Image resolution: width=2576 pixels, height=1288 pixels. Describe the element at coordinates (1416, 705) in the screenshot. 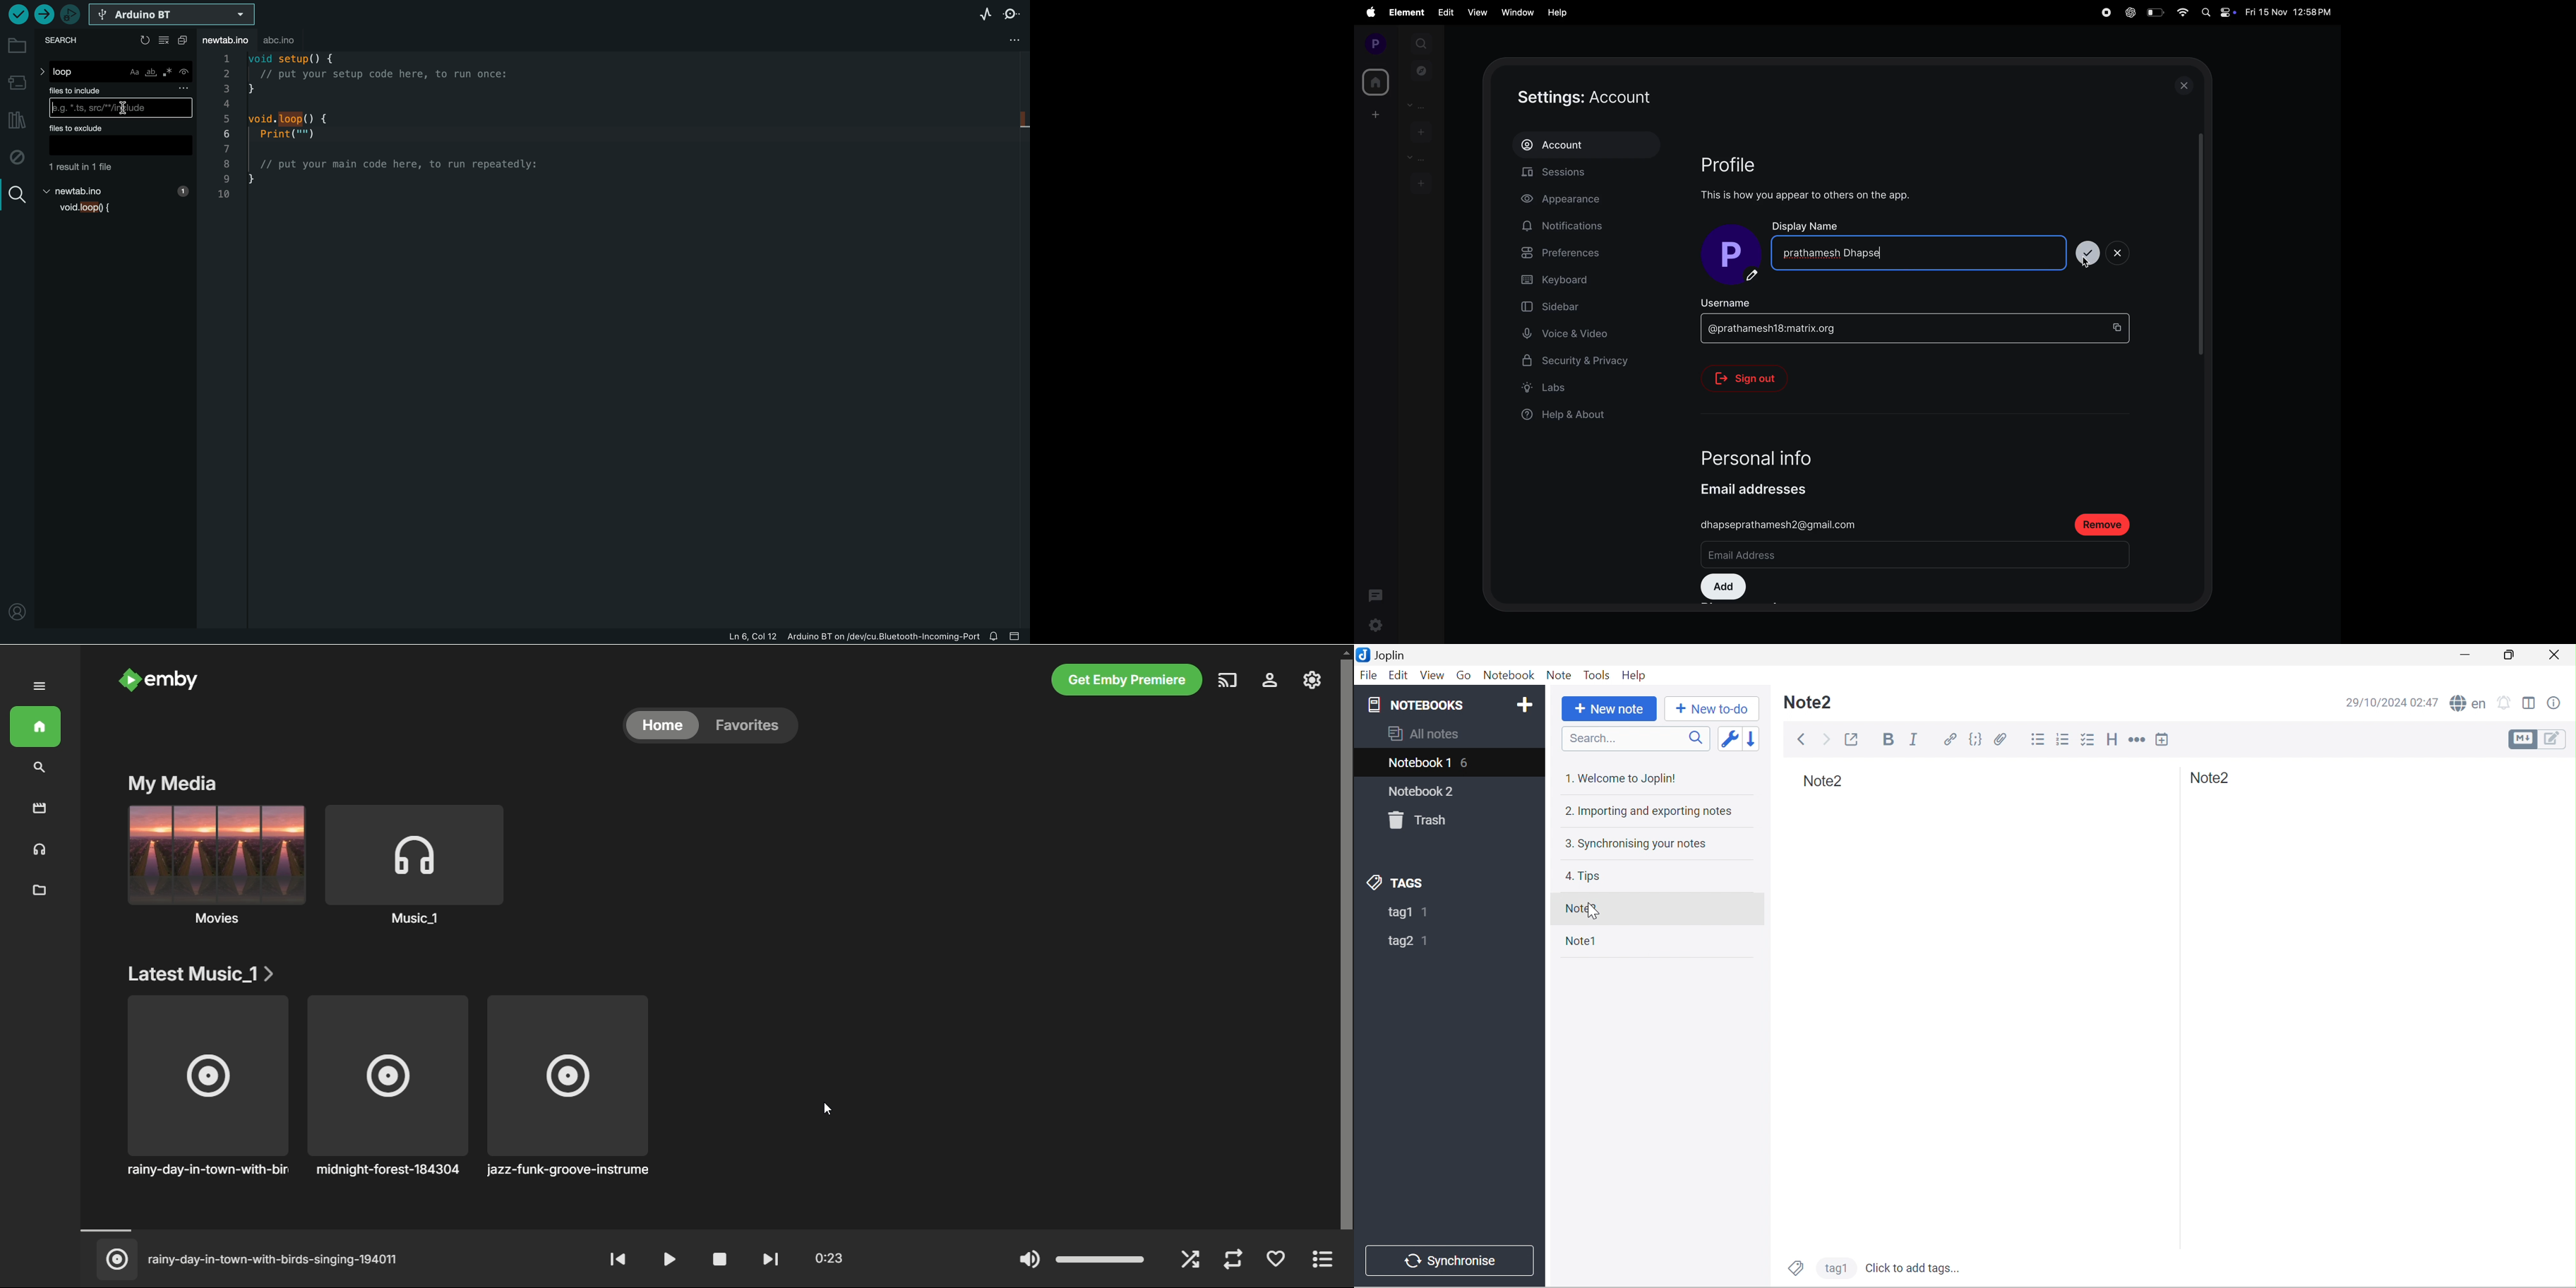

I see `NOTEBOOKS` at that location.